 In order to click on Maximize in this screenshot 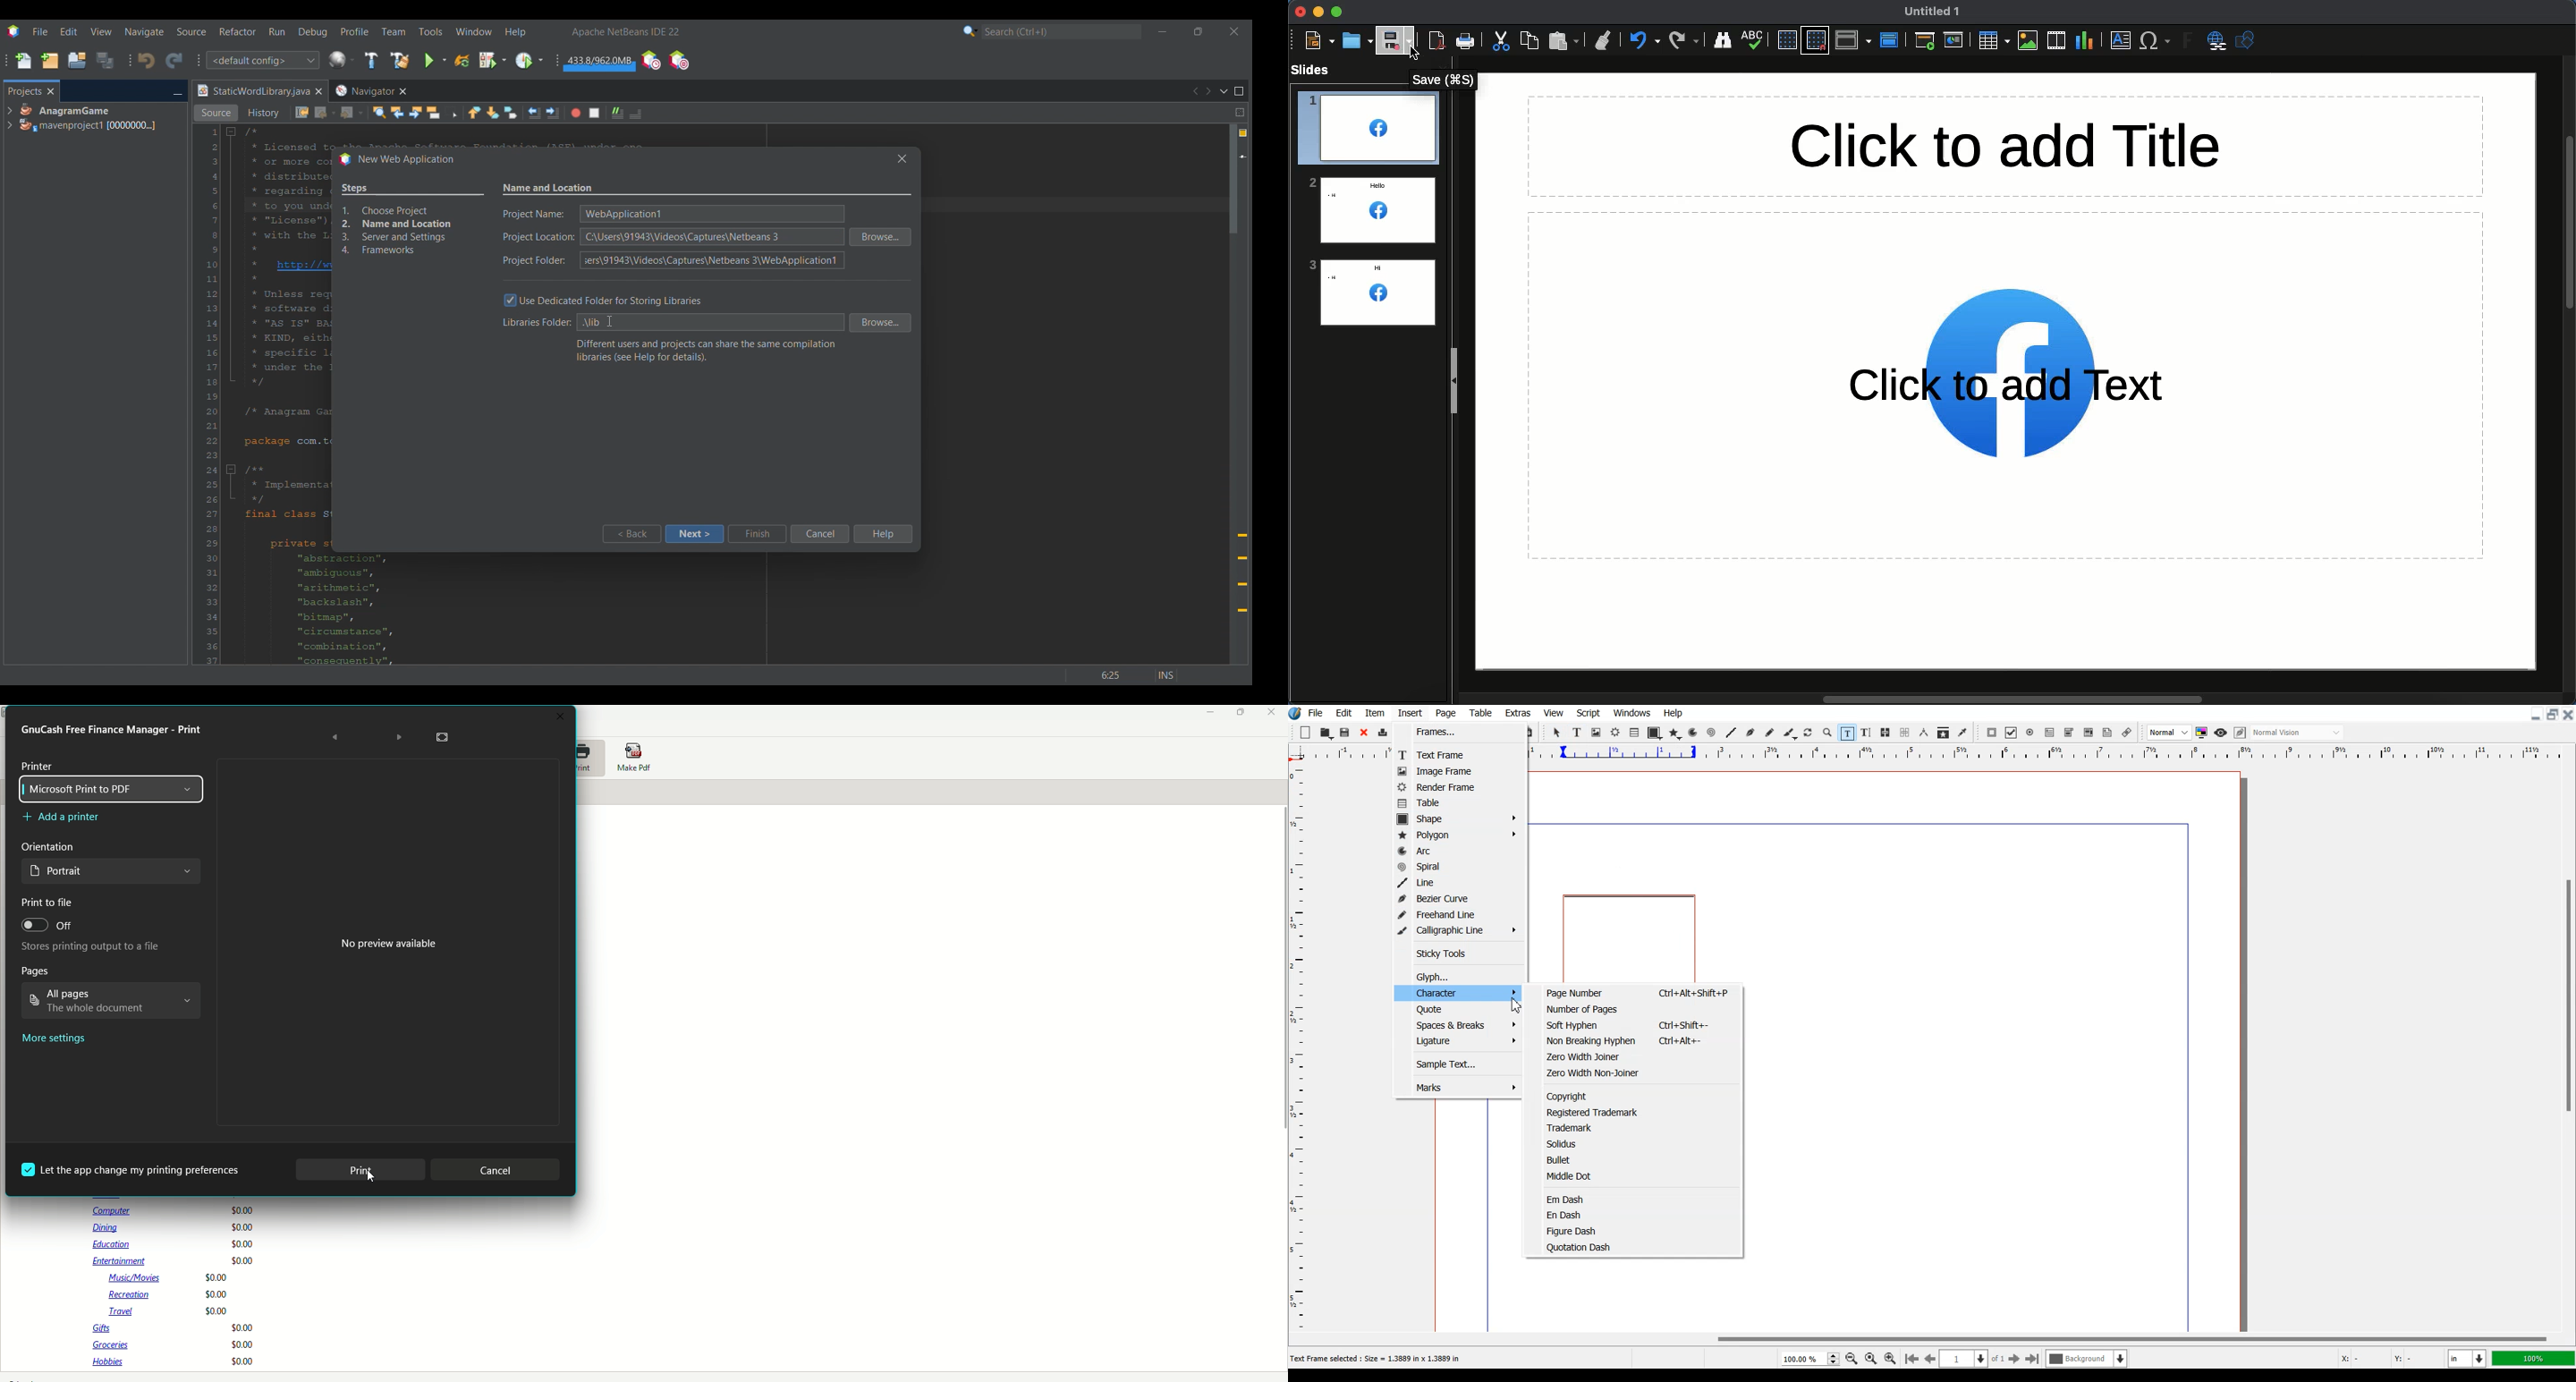, I will do `click(1336, 13)`.